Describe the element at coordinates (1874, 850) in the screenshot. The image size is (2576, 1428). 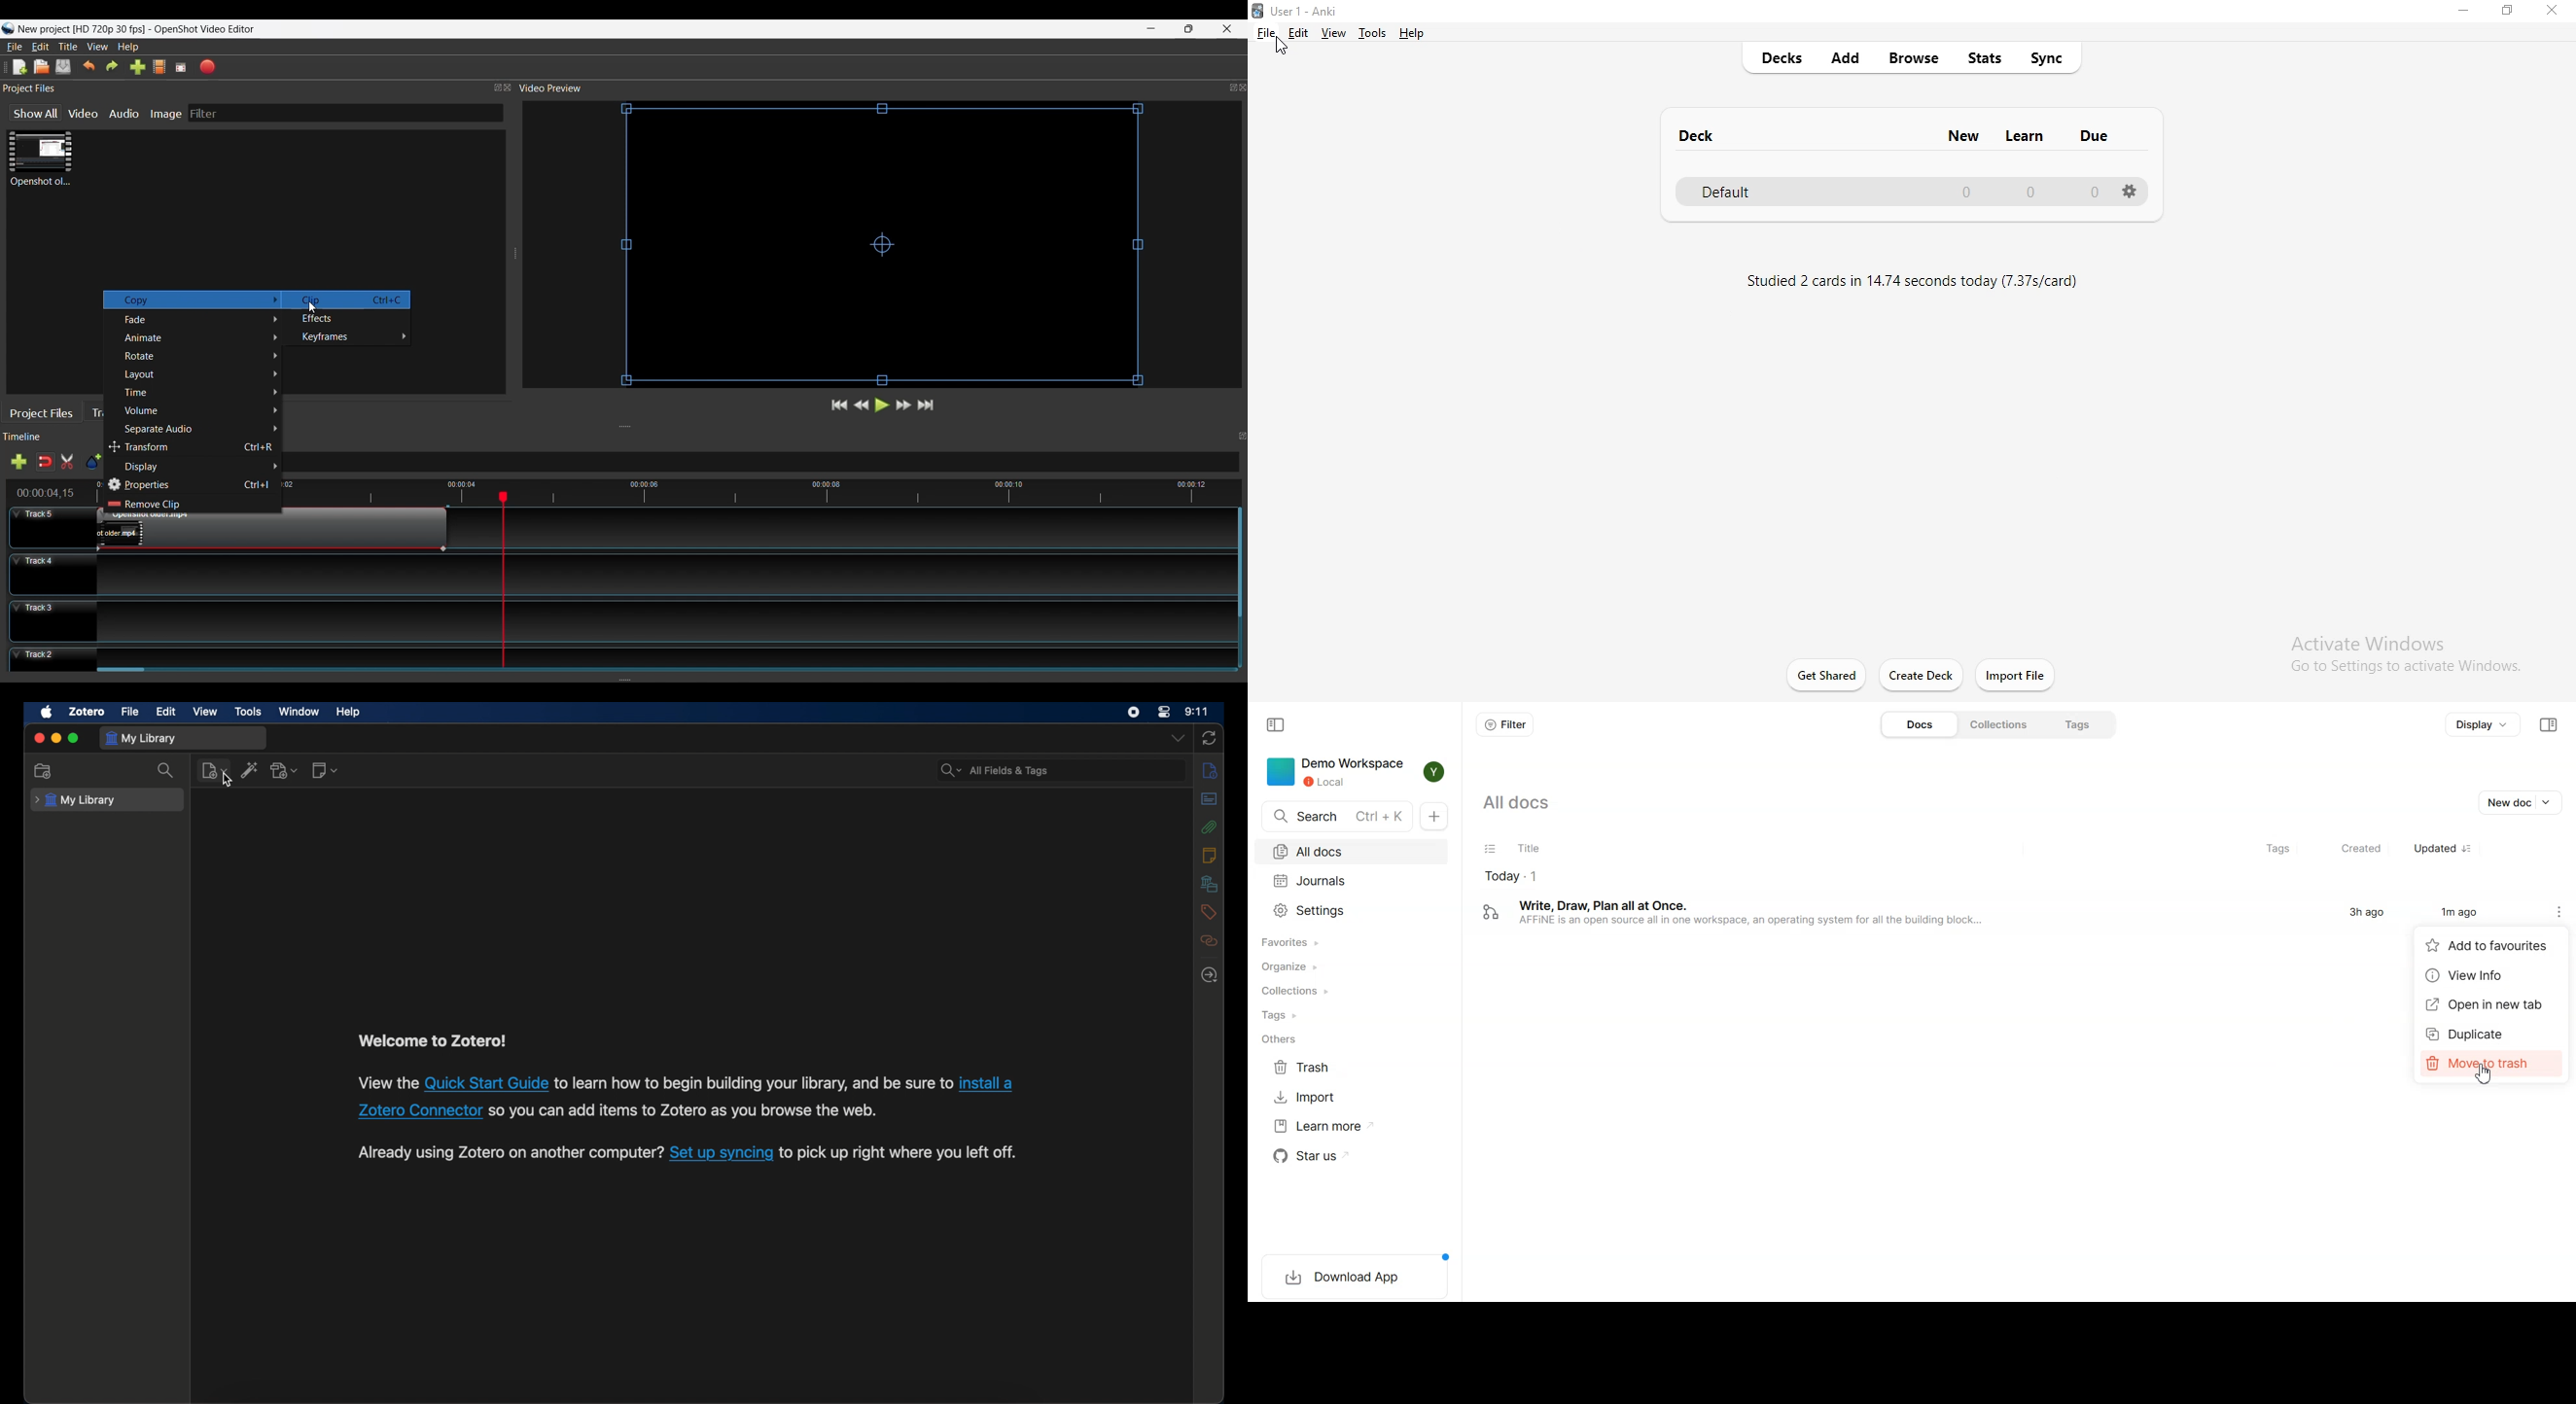
I see `Title` at that location.